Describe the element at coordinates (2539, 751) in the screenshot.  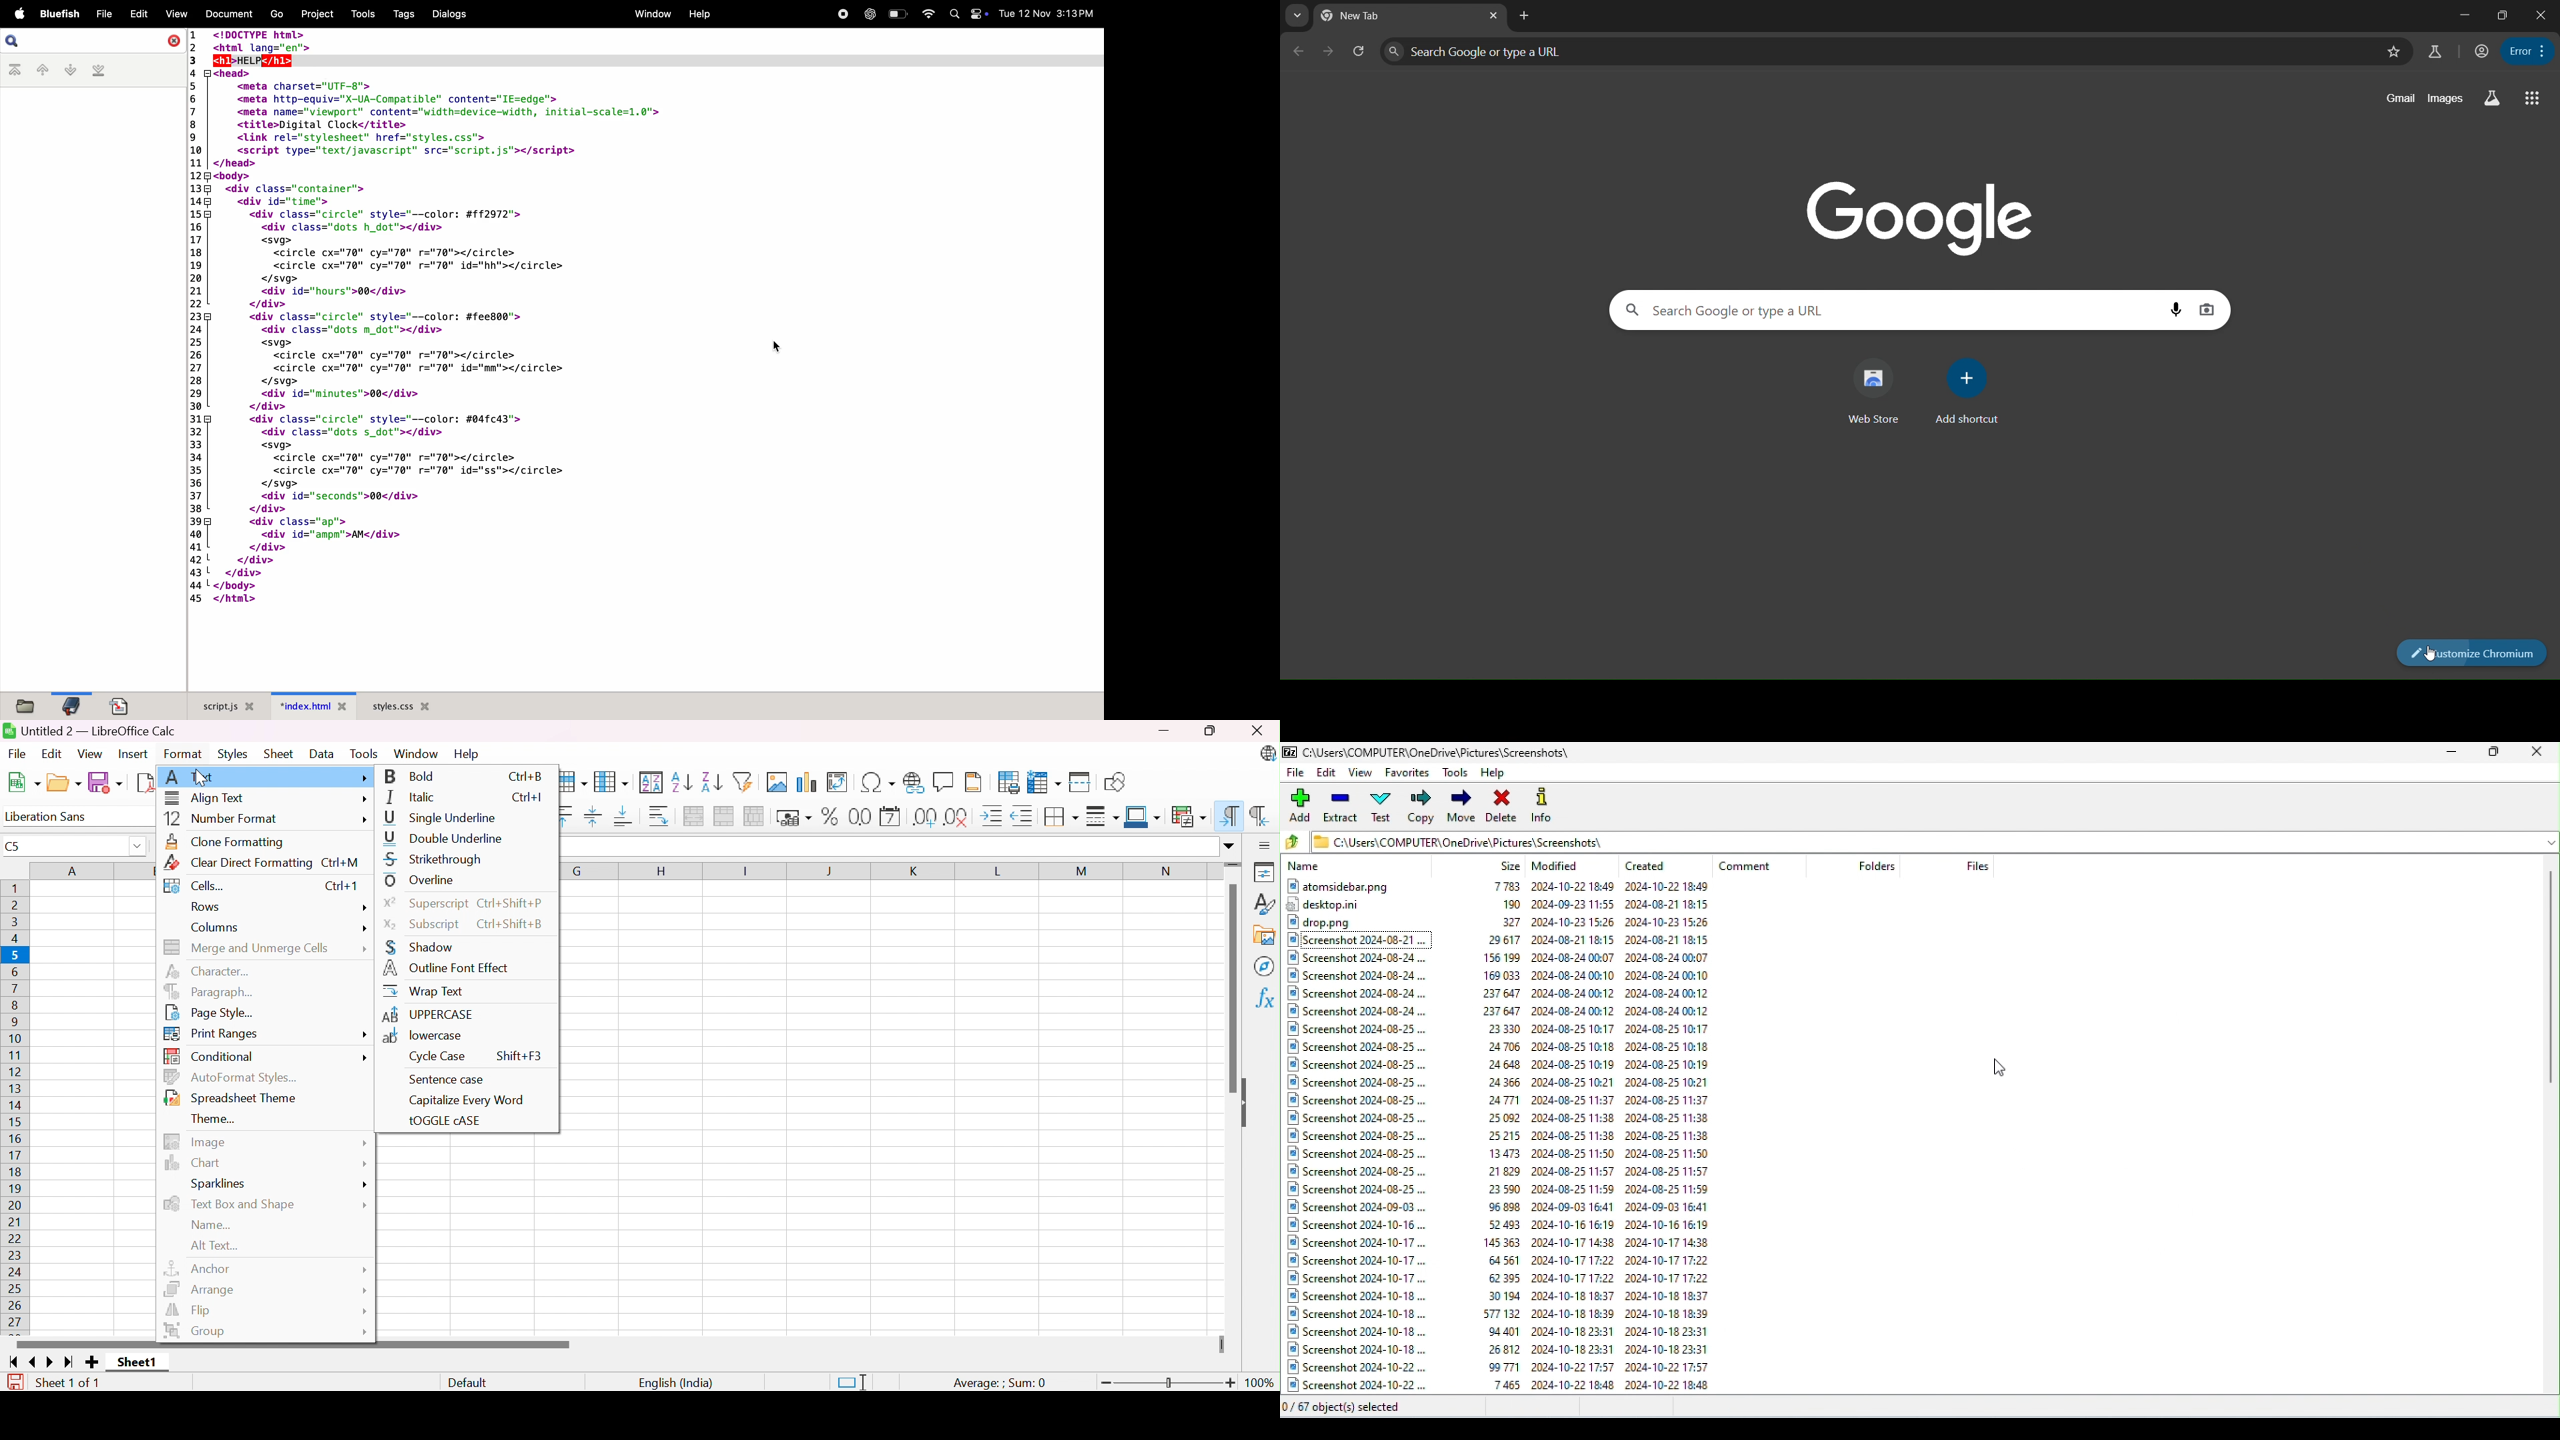
I see `Close` at that location.